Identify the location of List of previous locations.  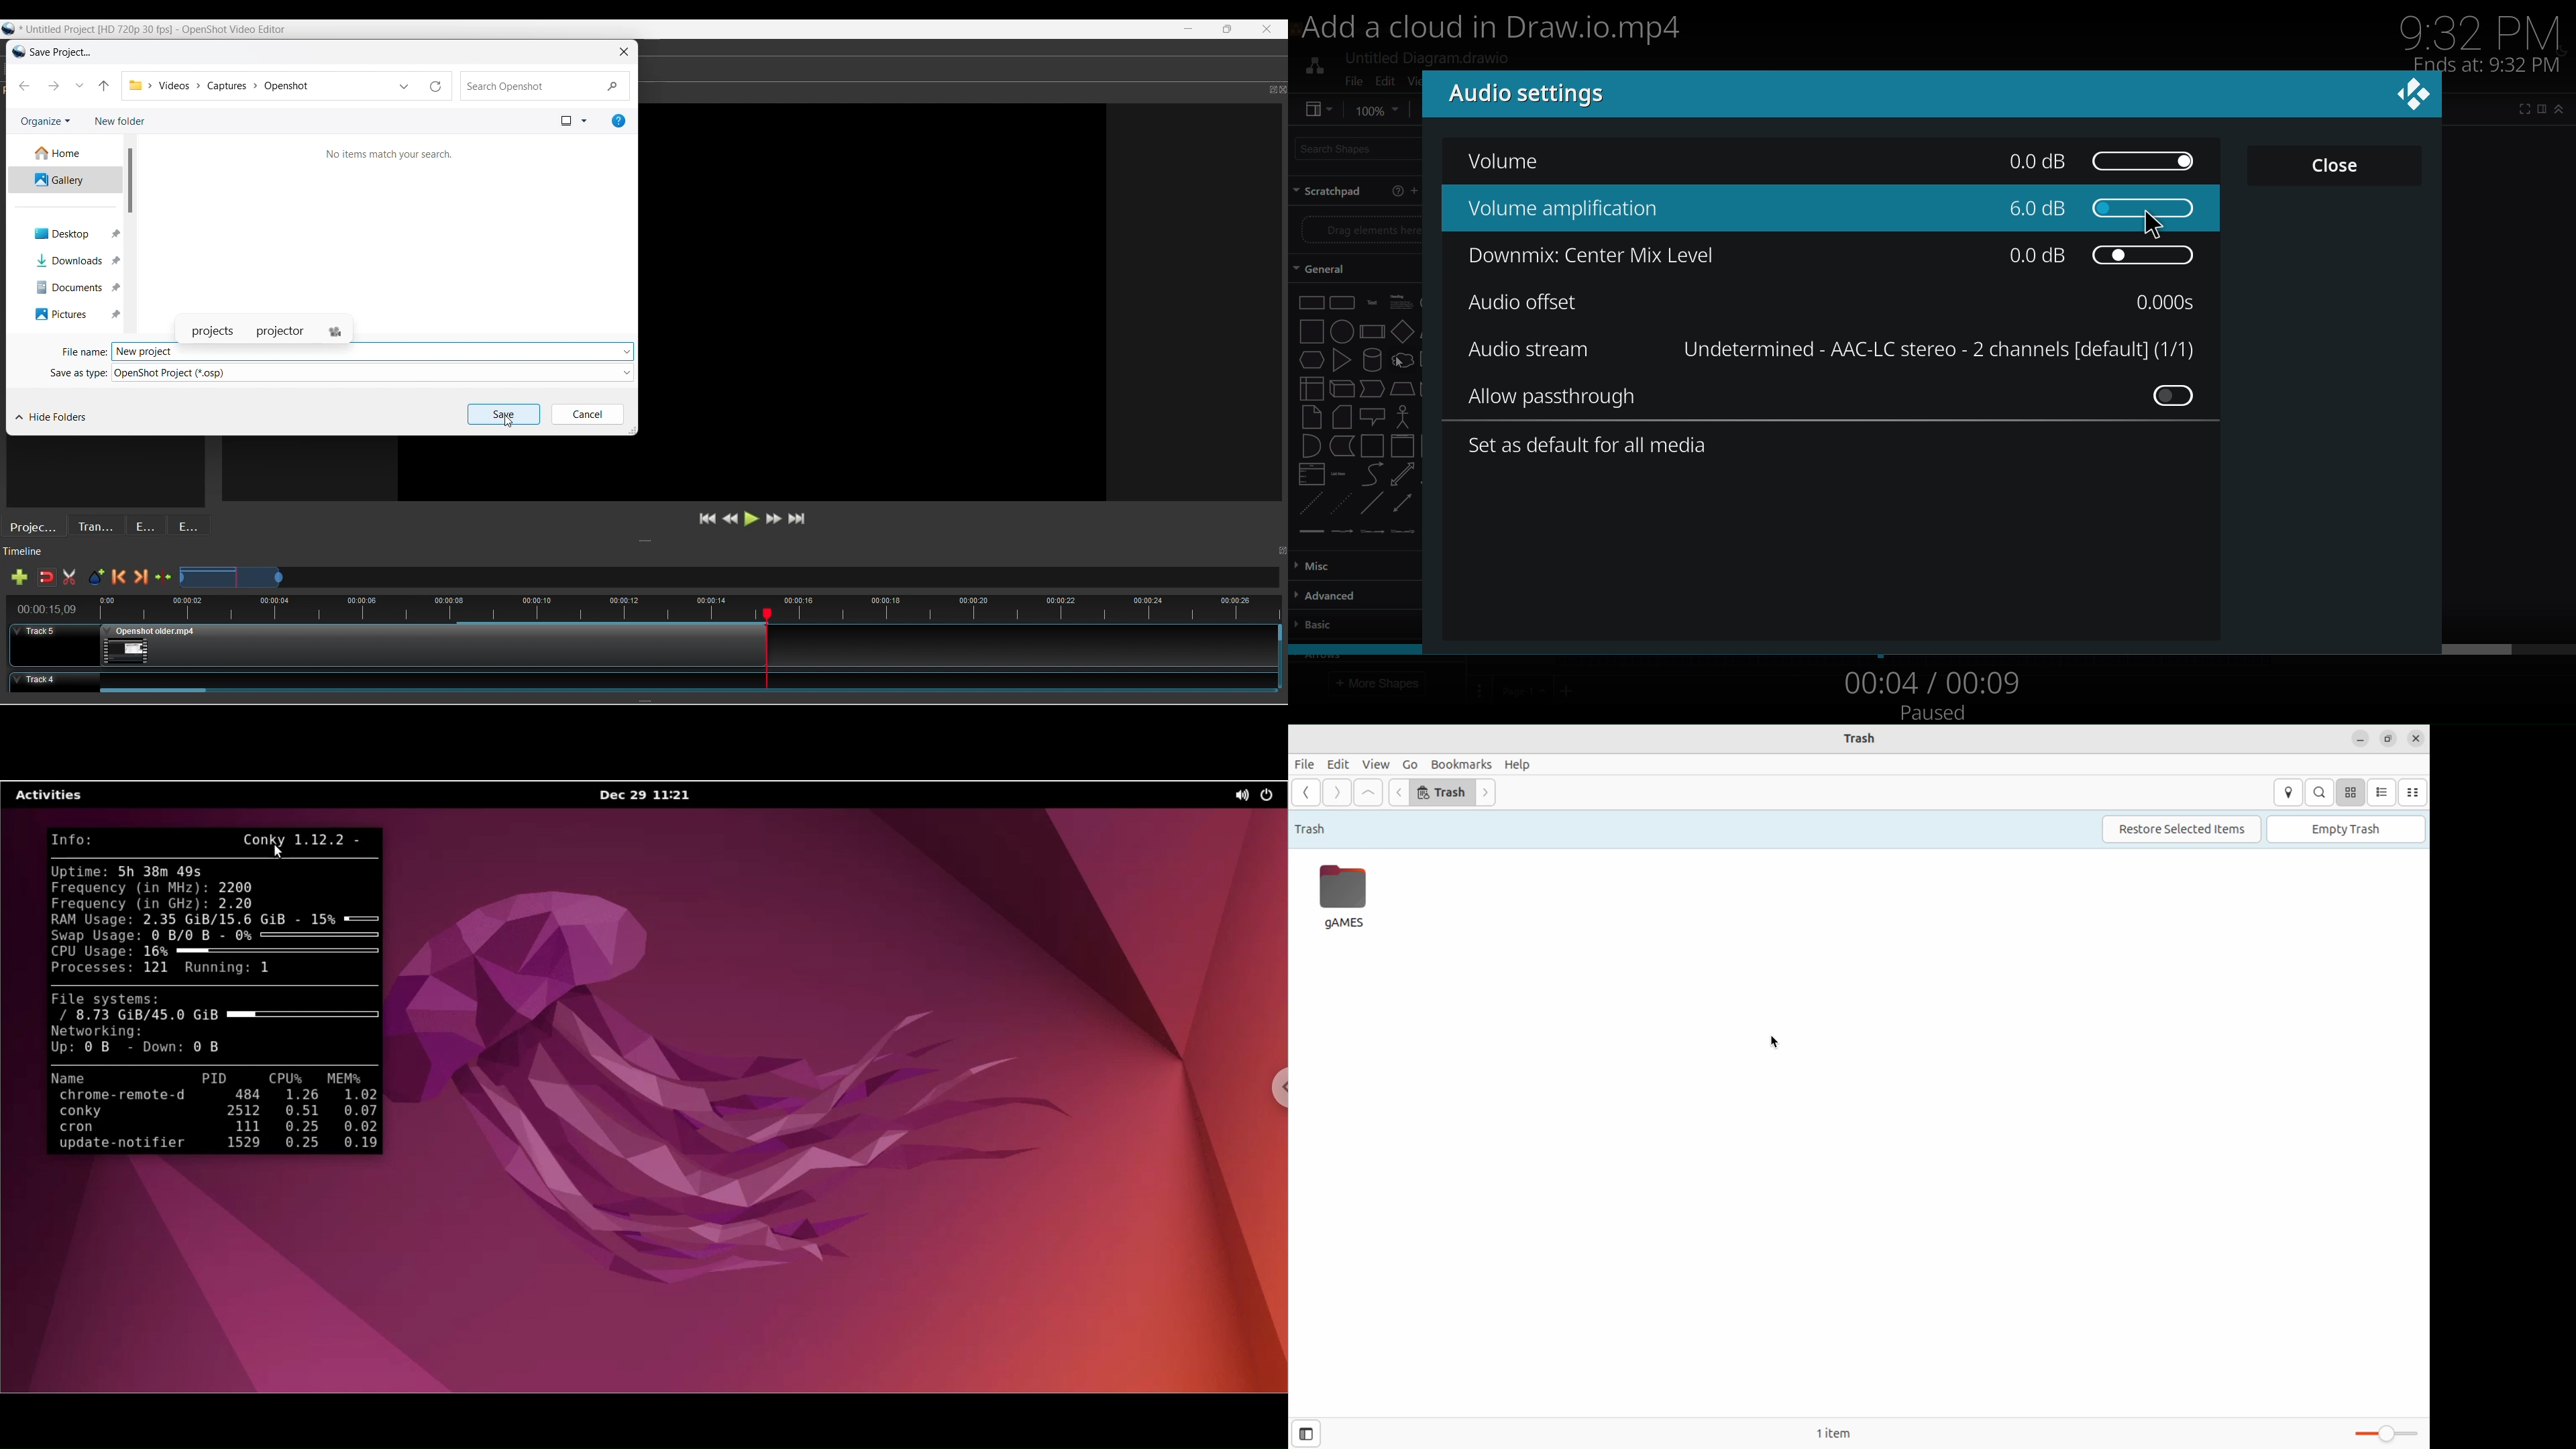
(404, 85).